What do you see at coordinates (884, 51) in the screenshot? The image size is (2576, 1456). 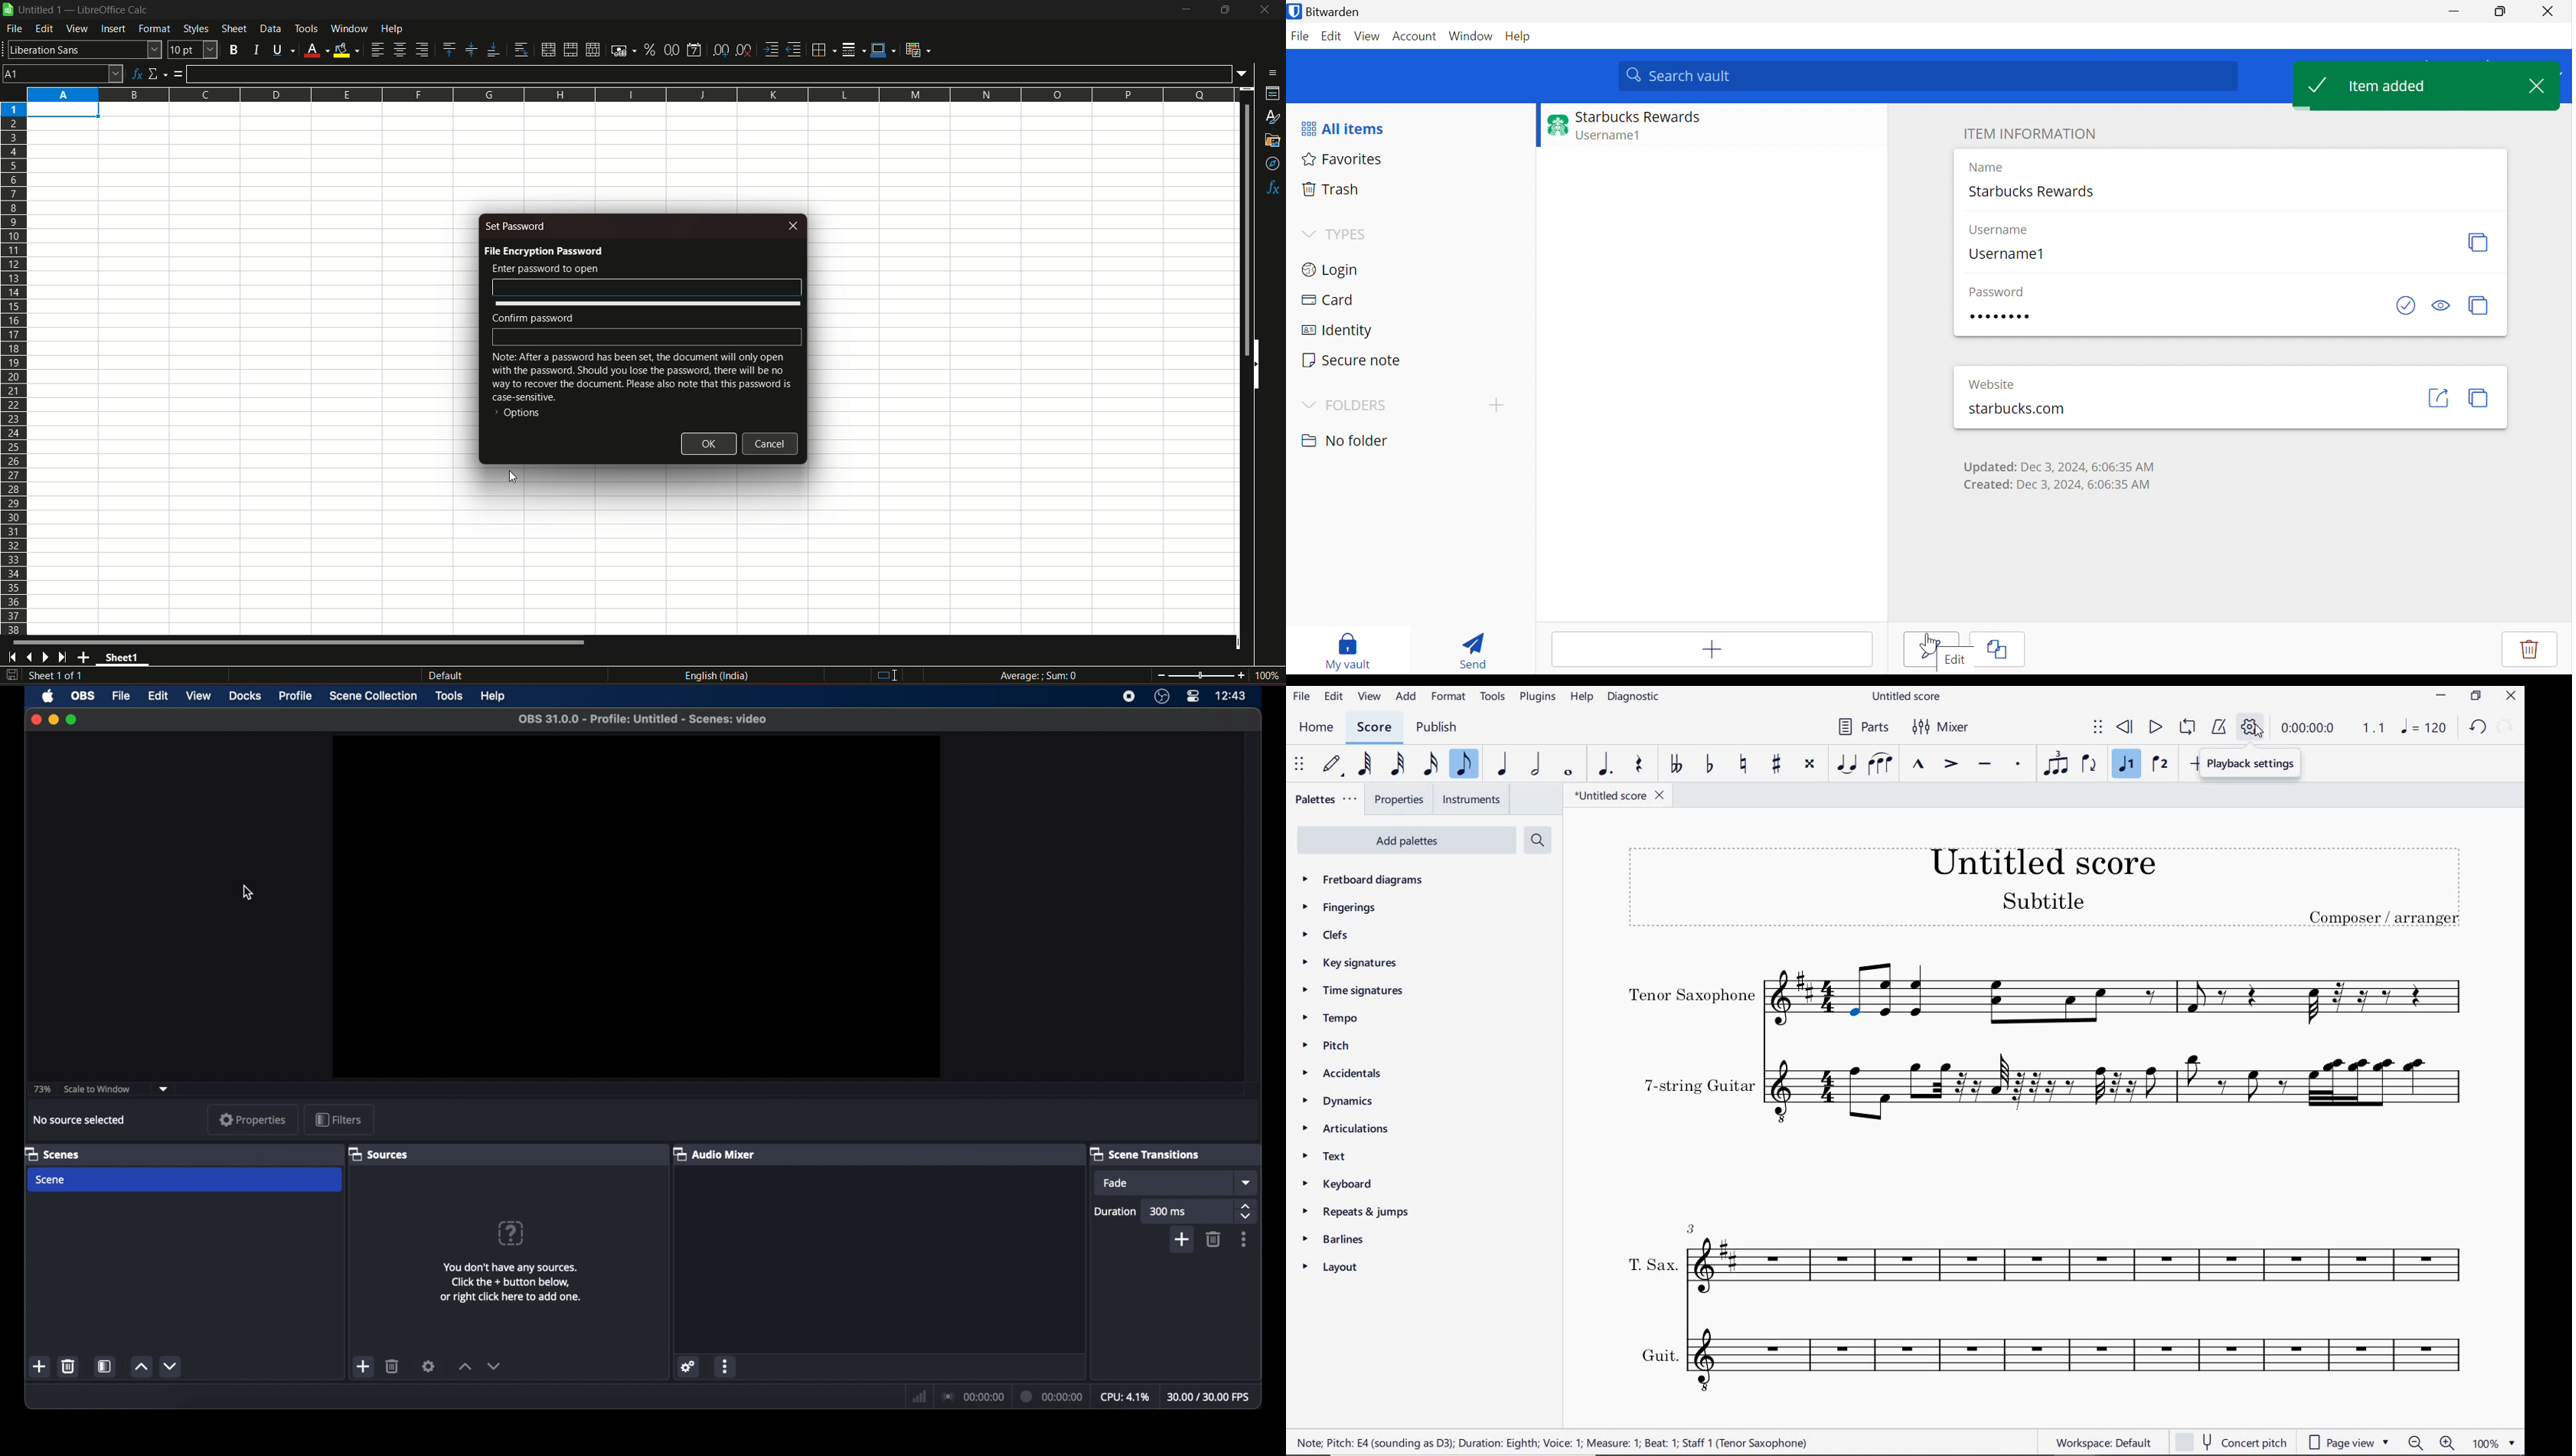 I see `border color` at bounding box center [884, 51].